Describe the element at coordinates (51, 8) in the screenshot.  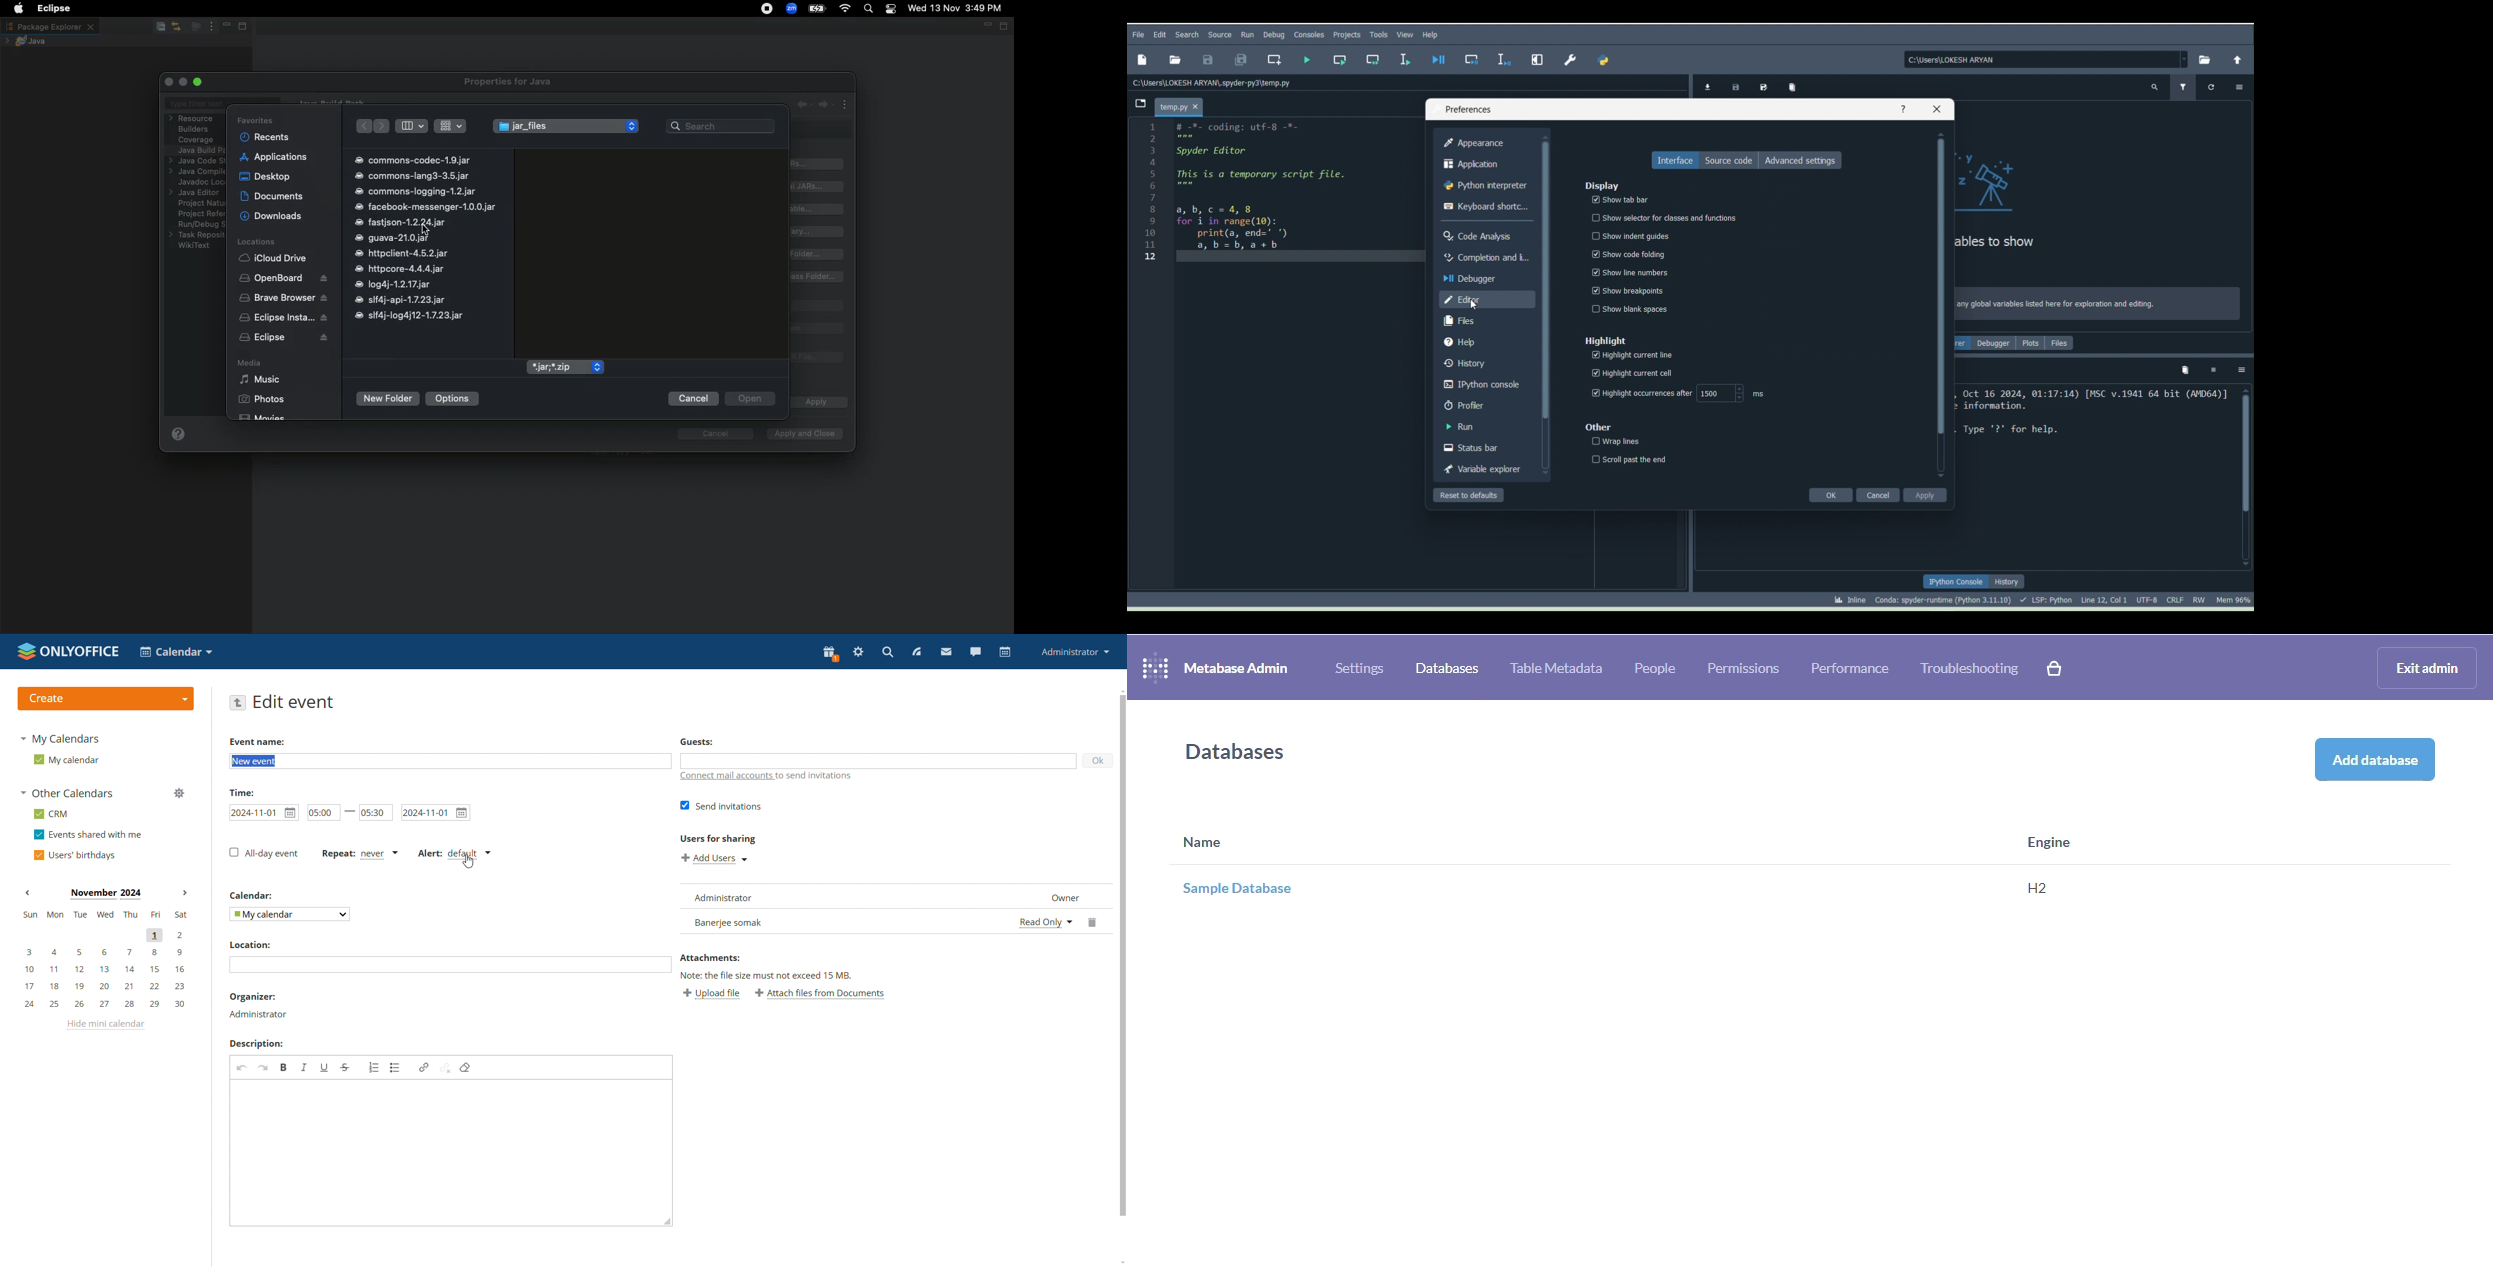
I see `Eclipse` at that location.